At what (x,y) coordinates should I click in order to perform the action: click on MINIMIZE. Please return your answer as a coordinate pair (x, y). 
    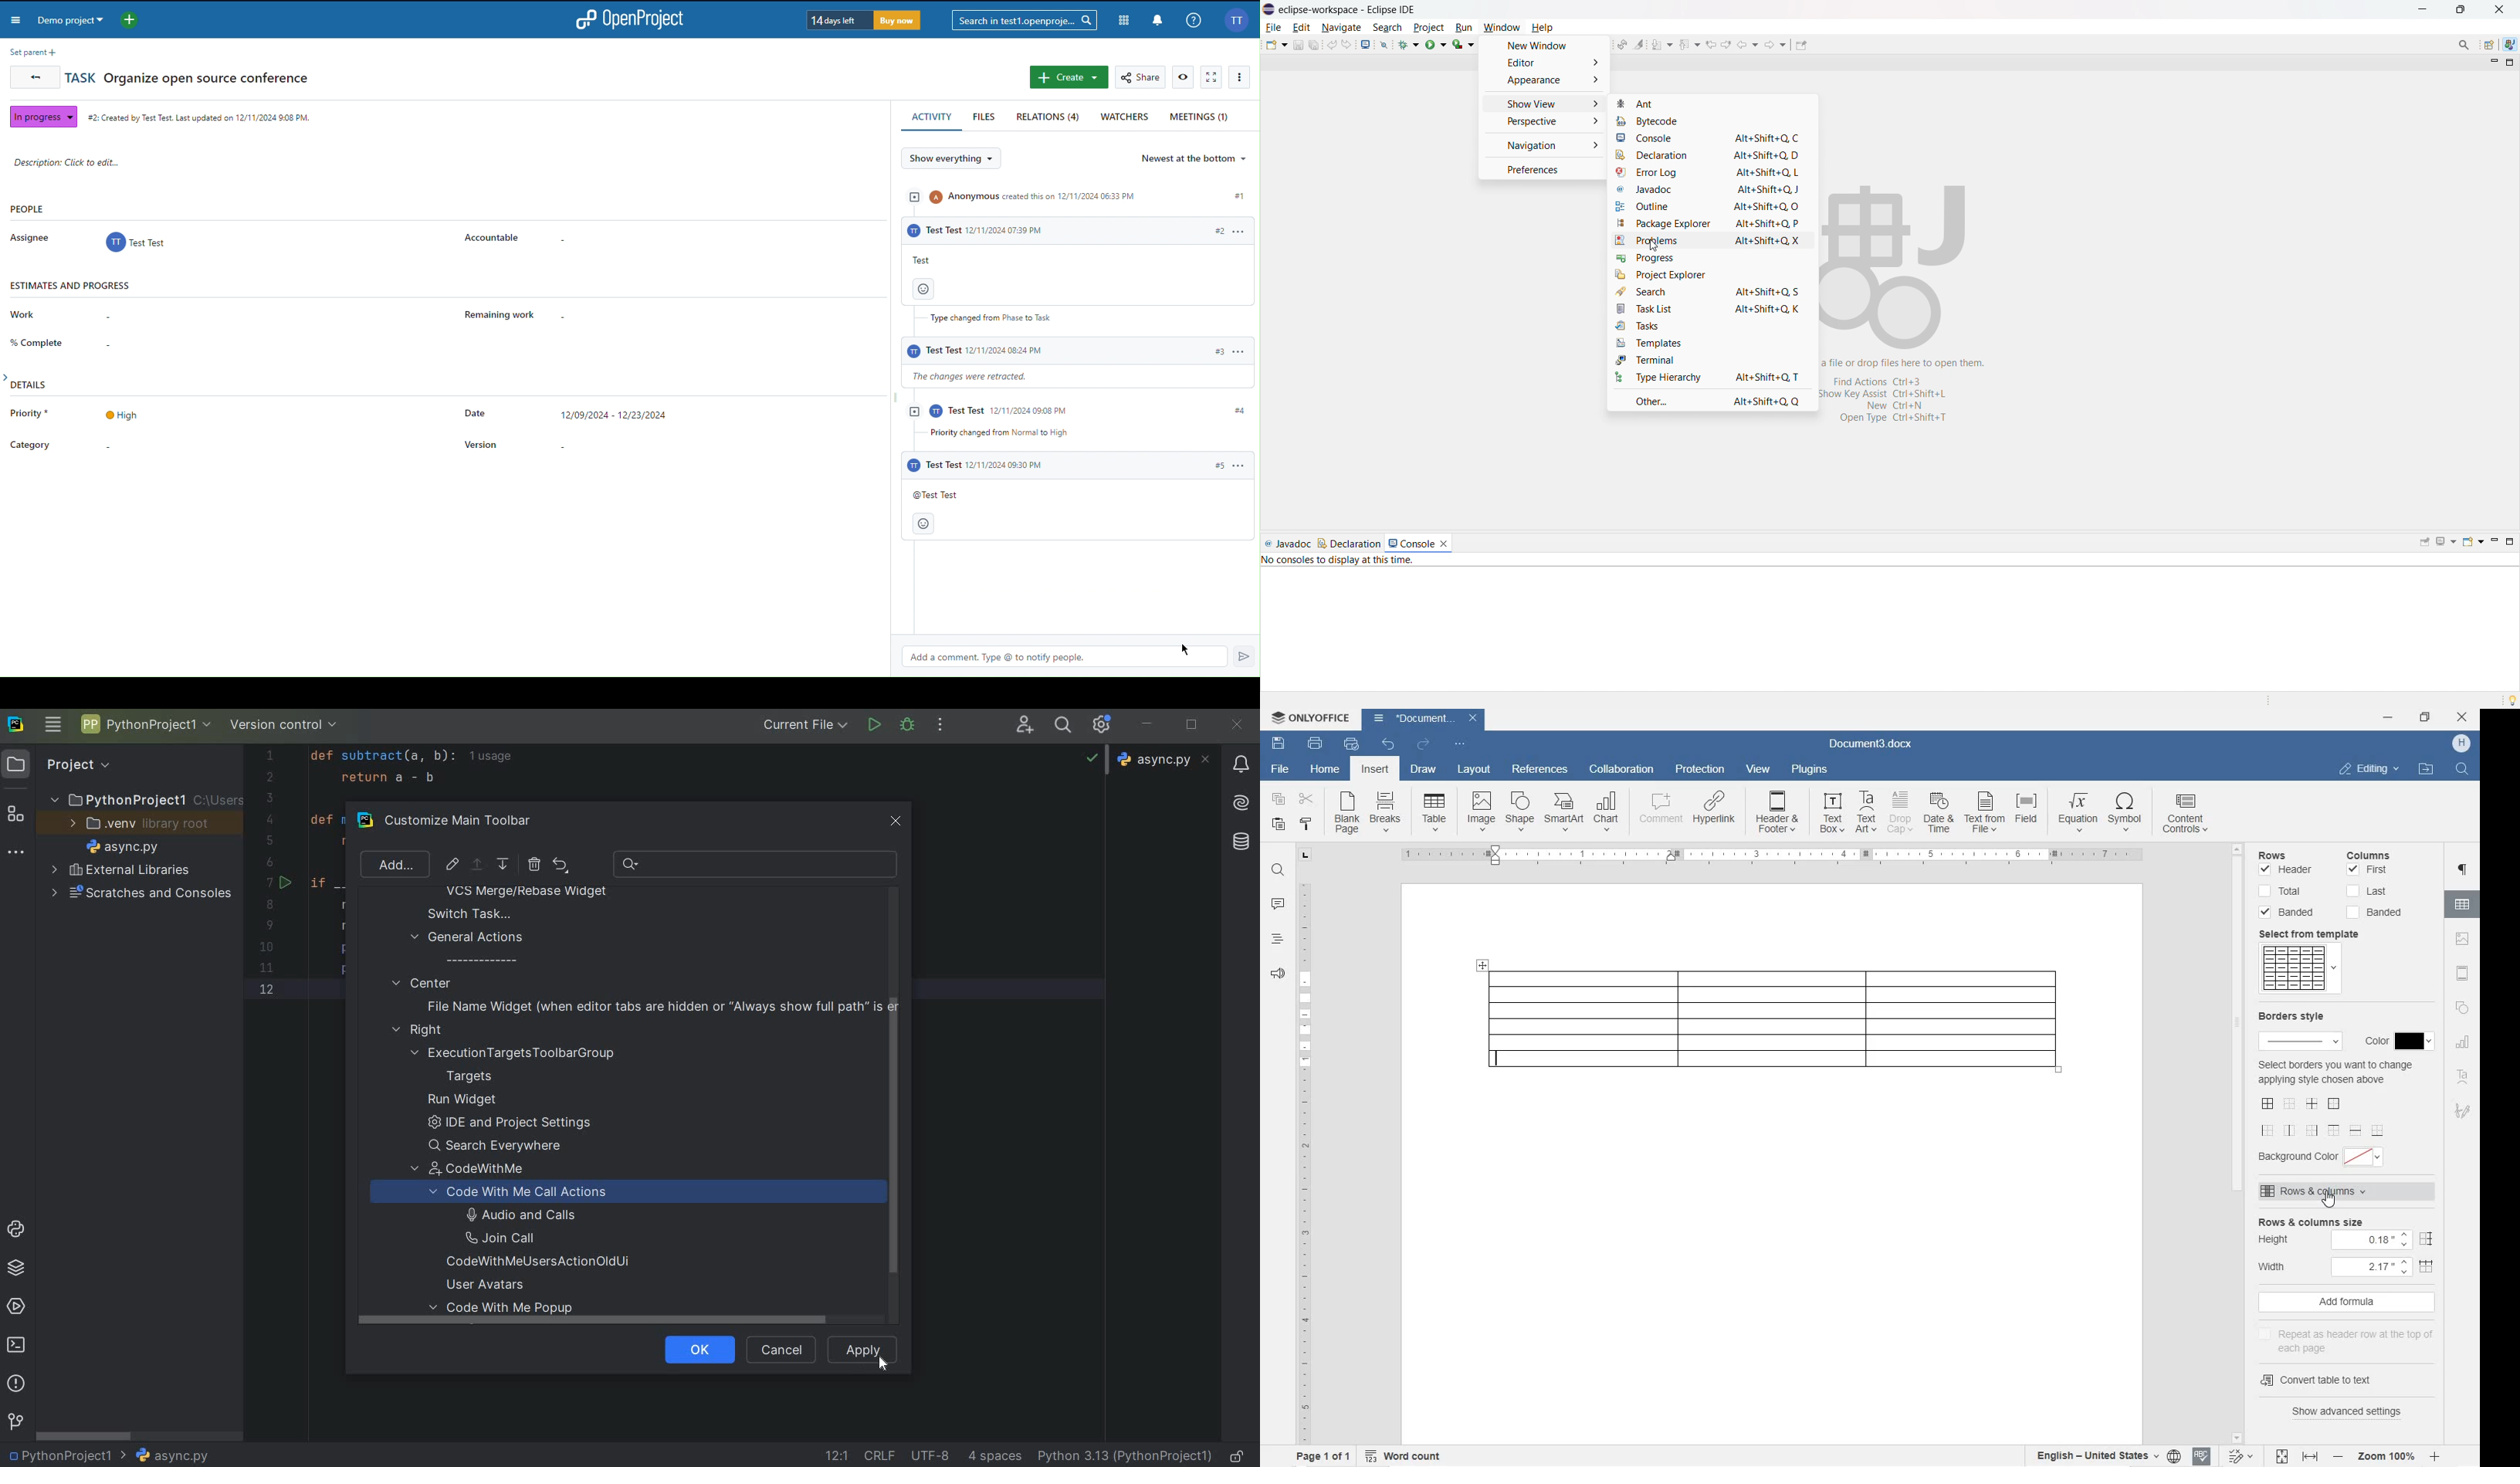
    Looking at the image, I should click on (1148, 725).